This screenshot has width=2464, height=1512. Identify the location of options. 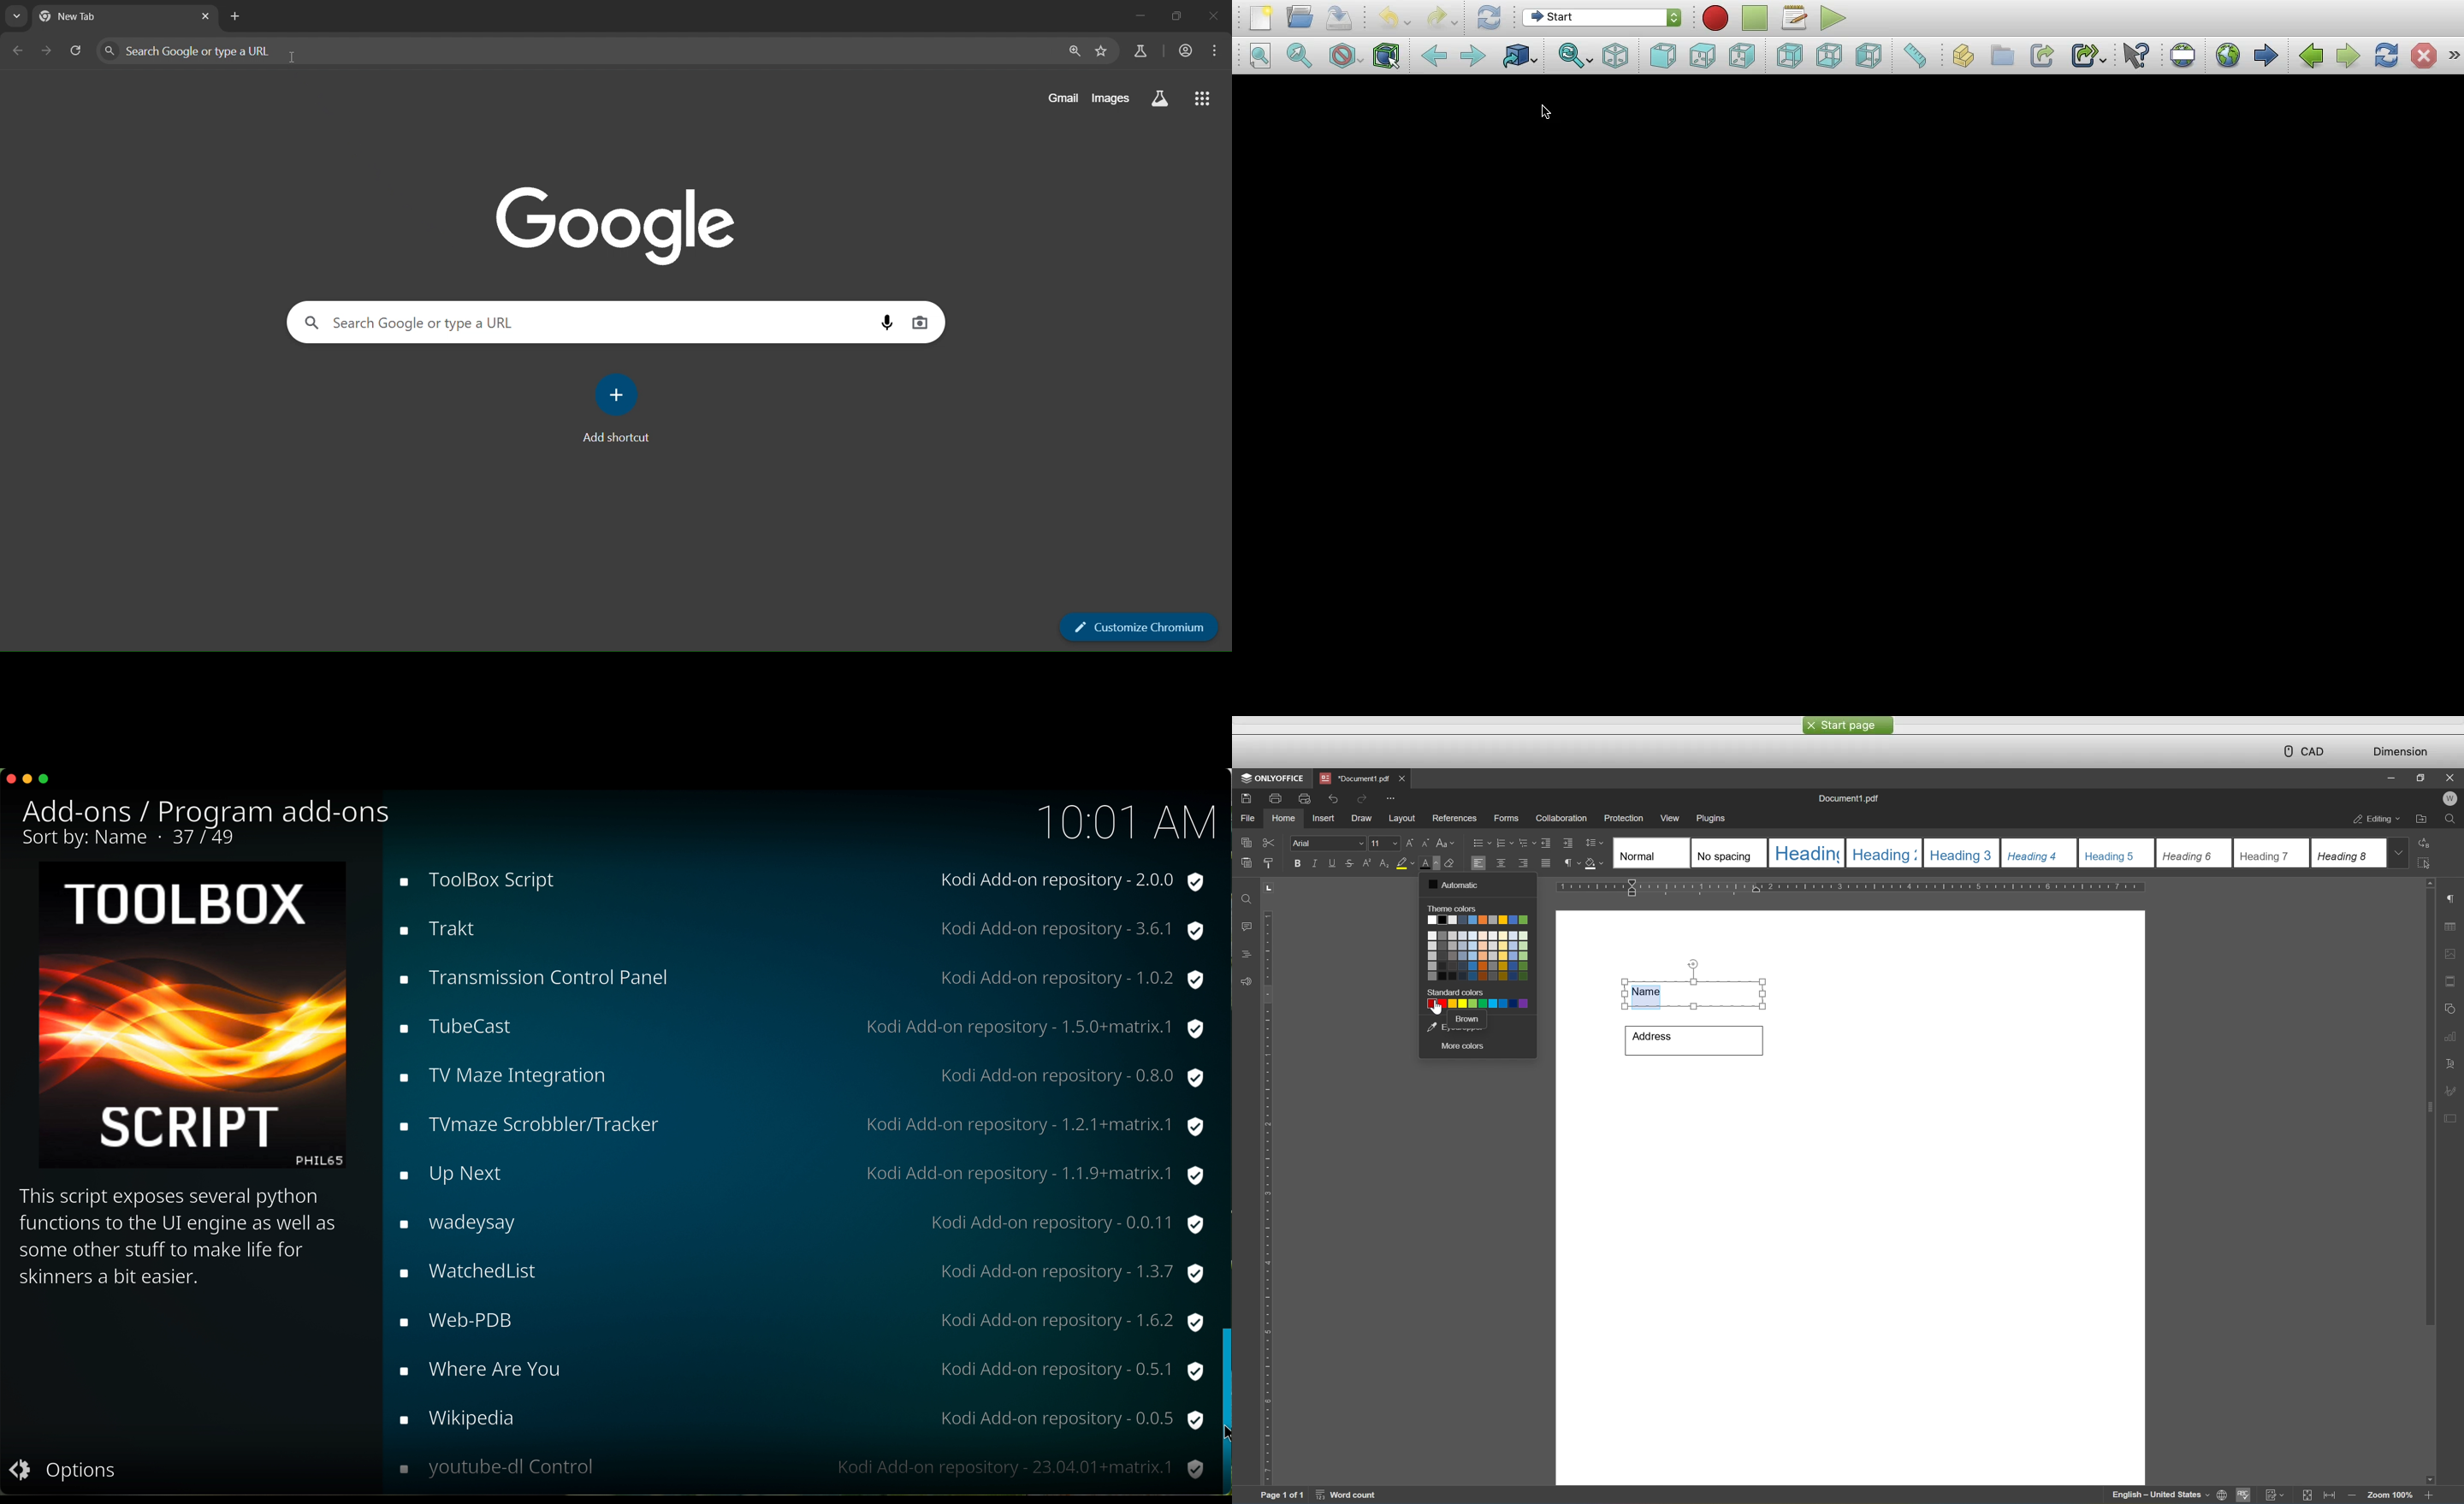
(69, 1473).